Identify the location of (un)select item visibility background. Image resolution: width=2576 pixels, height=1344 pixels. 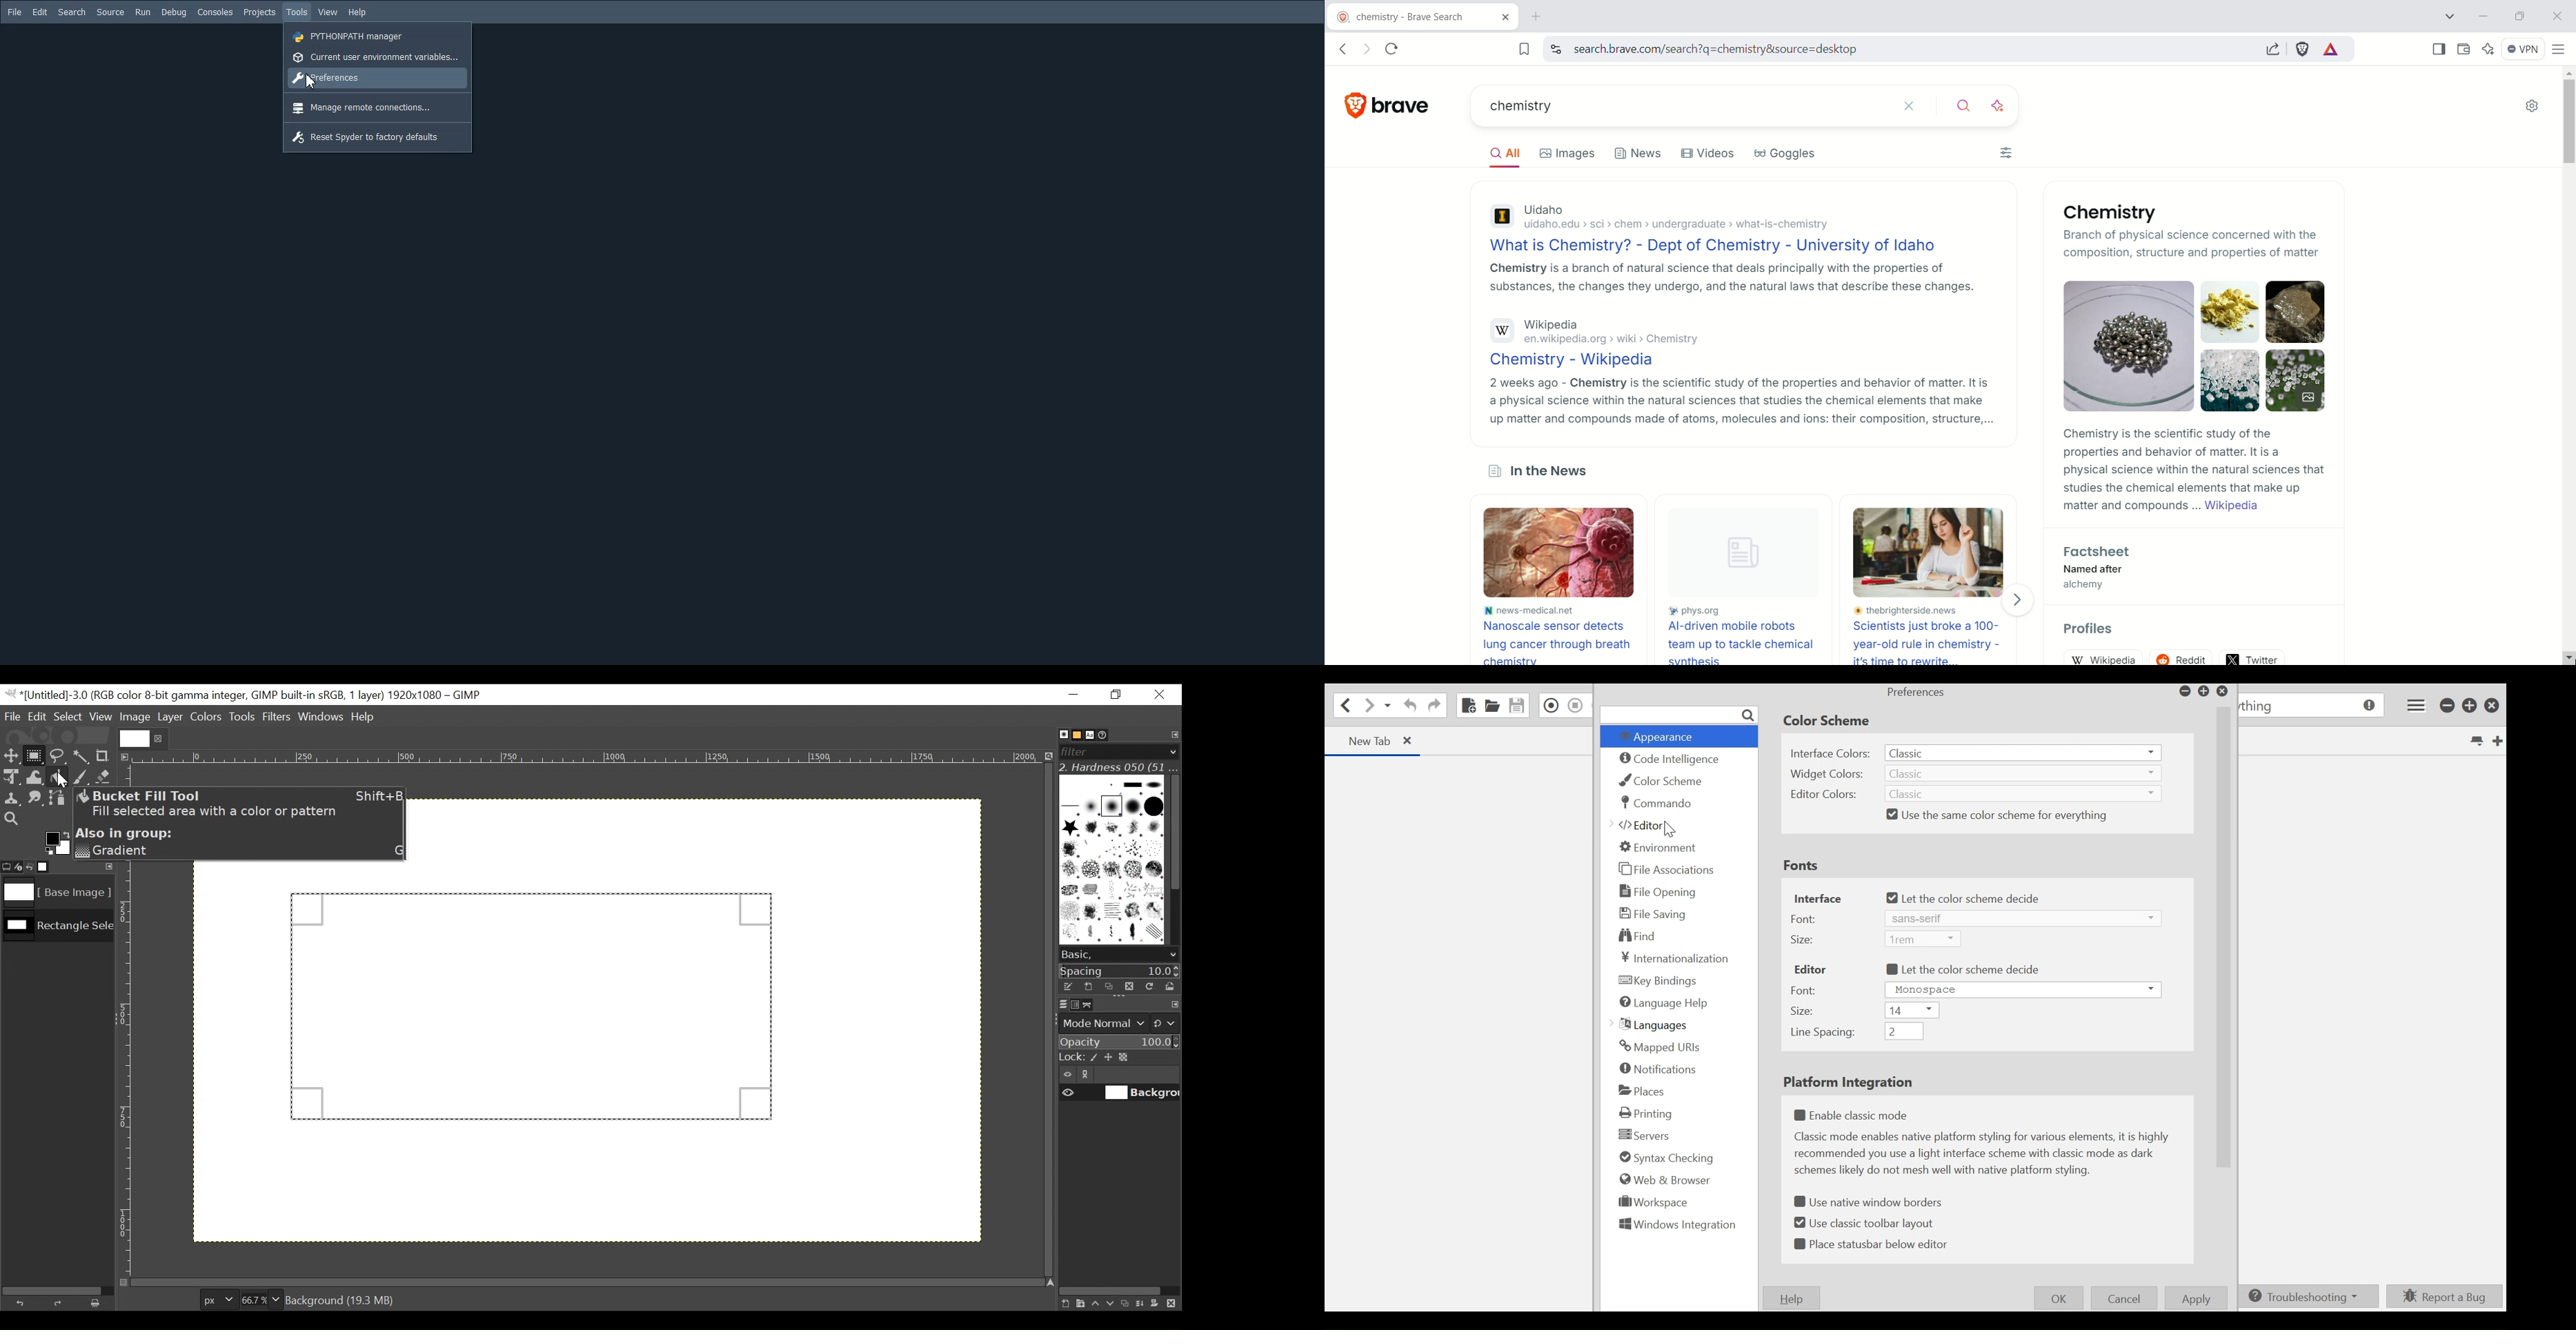
(1120, 1094).